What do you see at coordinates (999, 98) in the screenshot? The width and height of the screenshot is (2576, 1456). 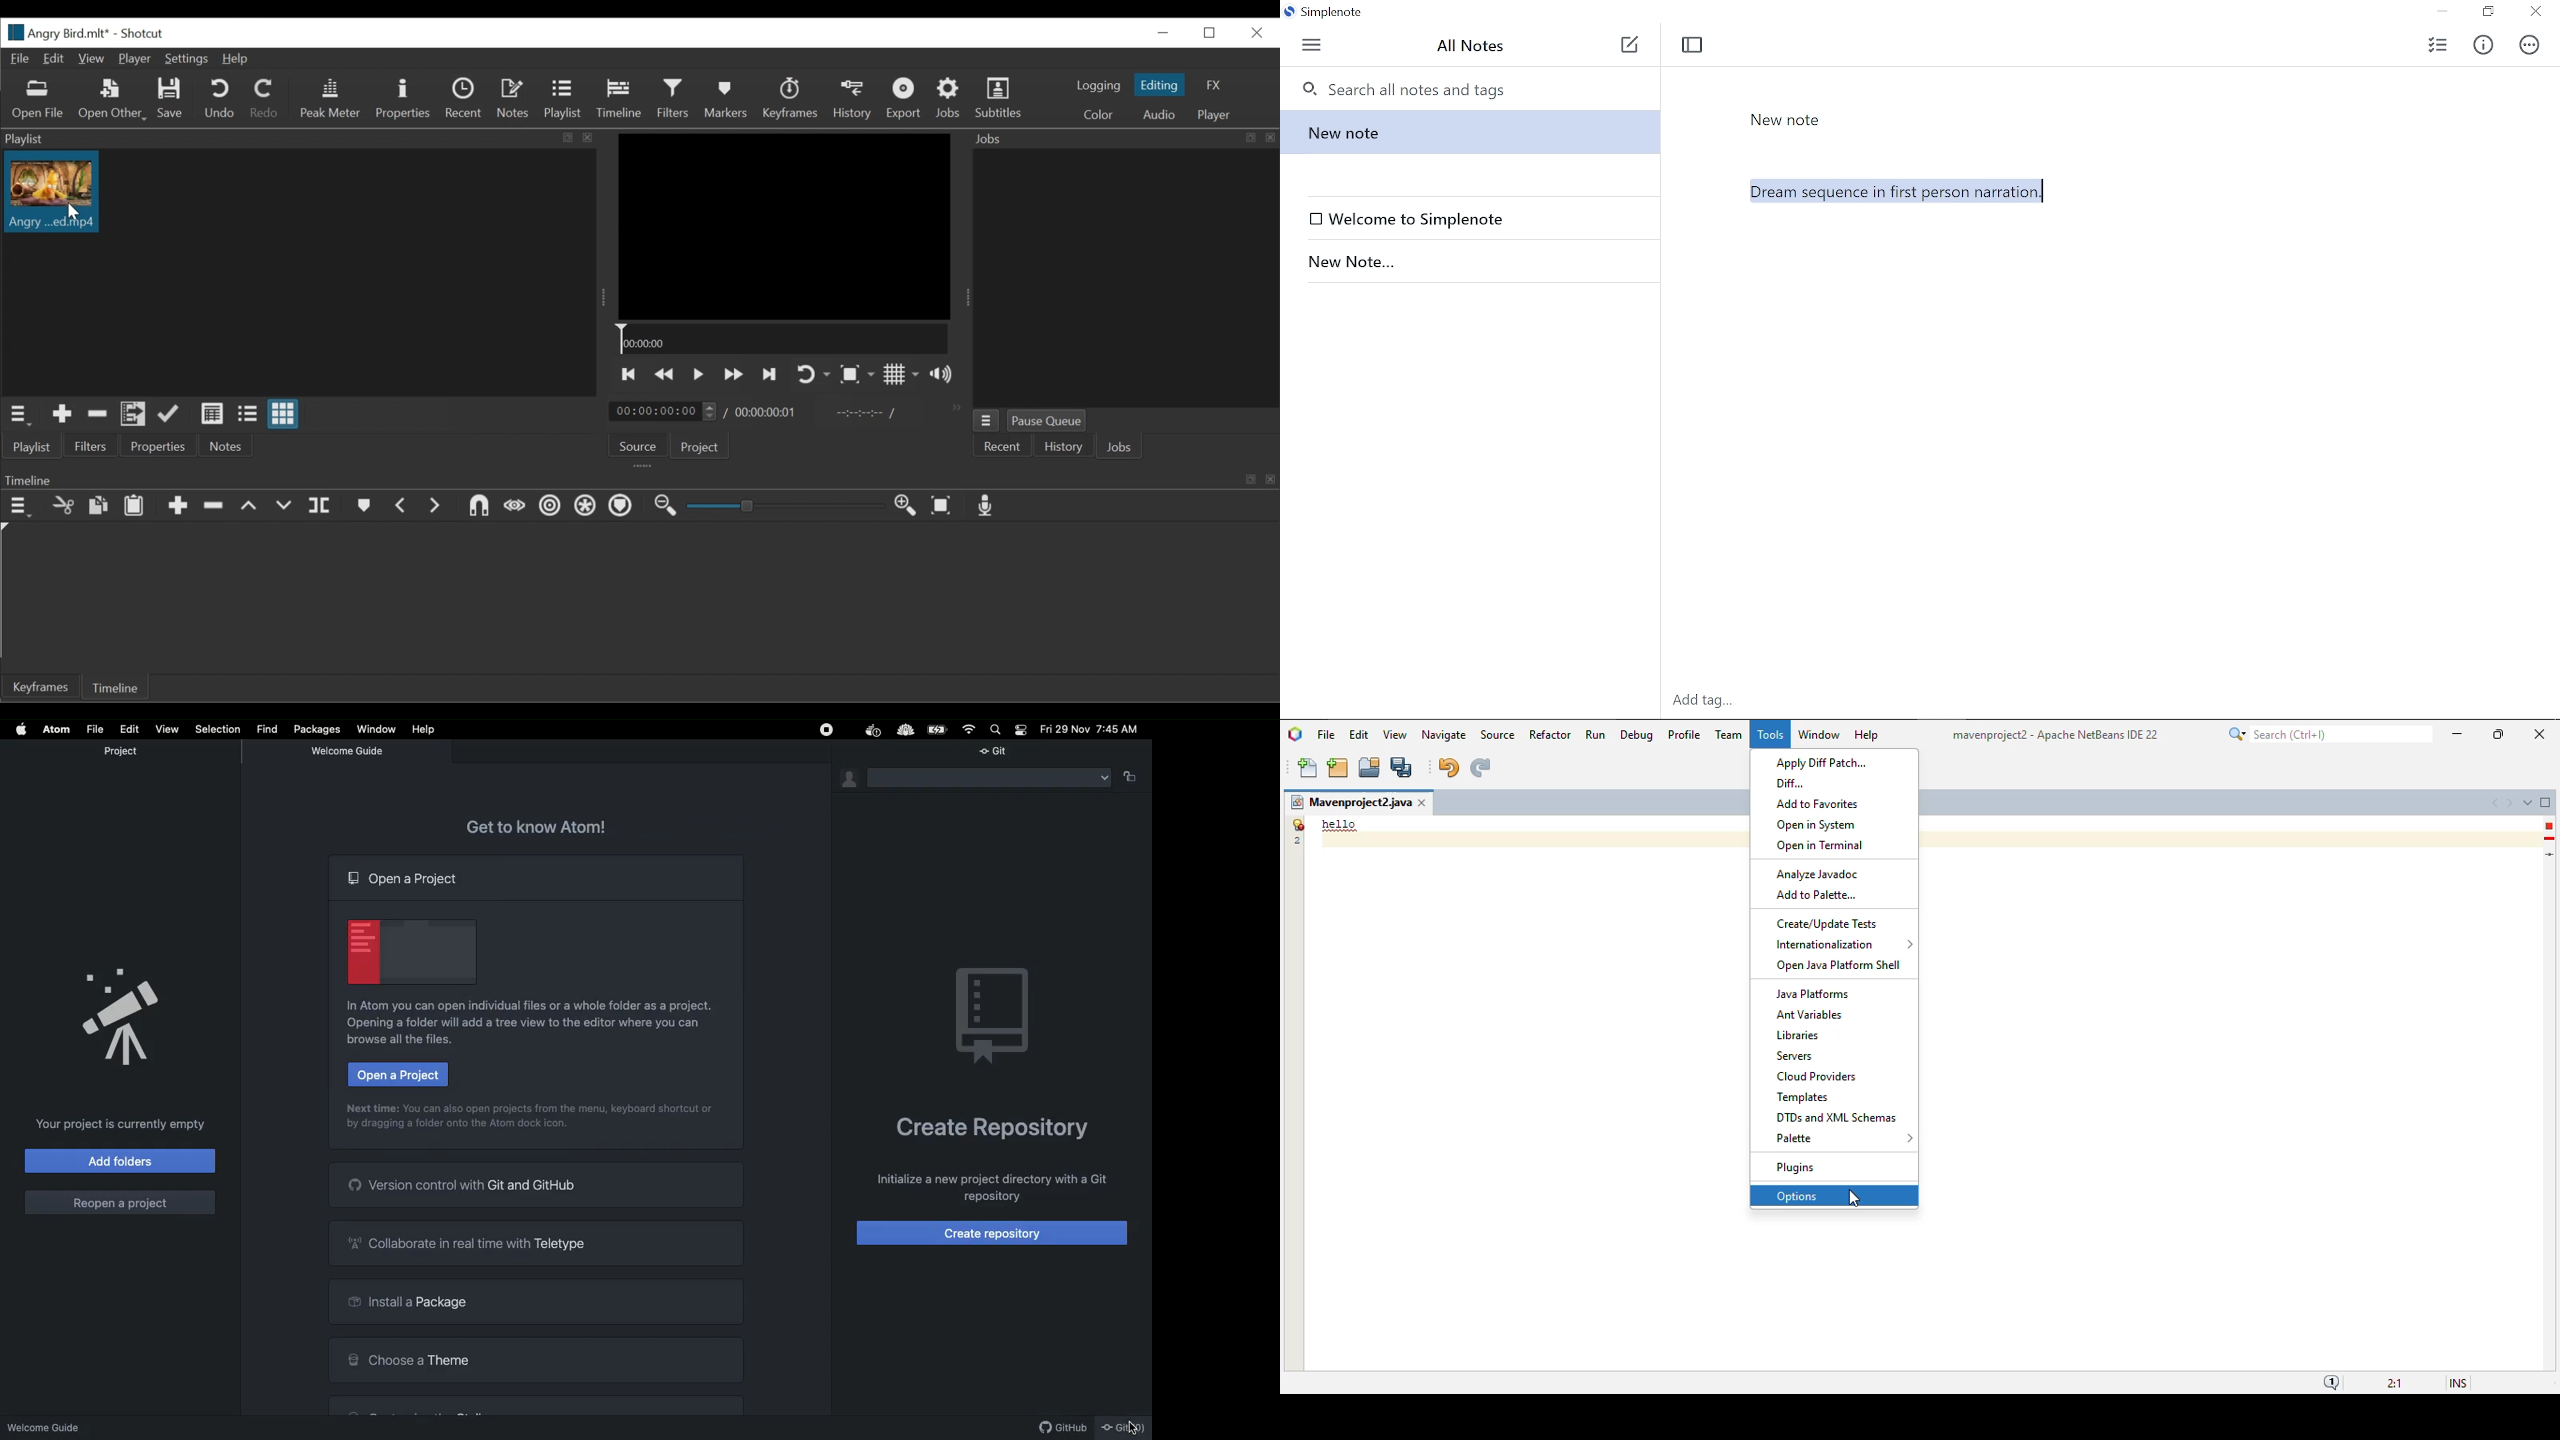 I see `Subtitles` at bounding box center [999, 98].